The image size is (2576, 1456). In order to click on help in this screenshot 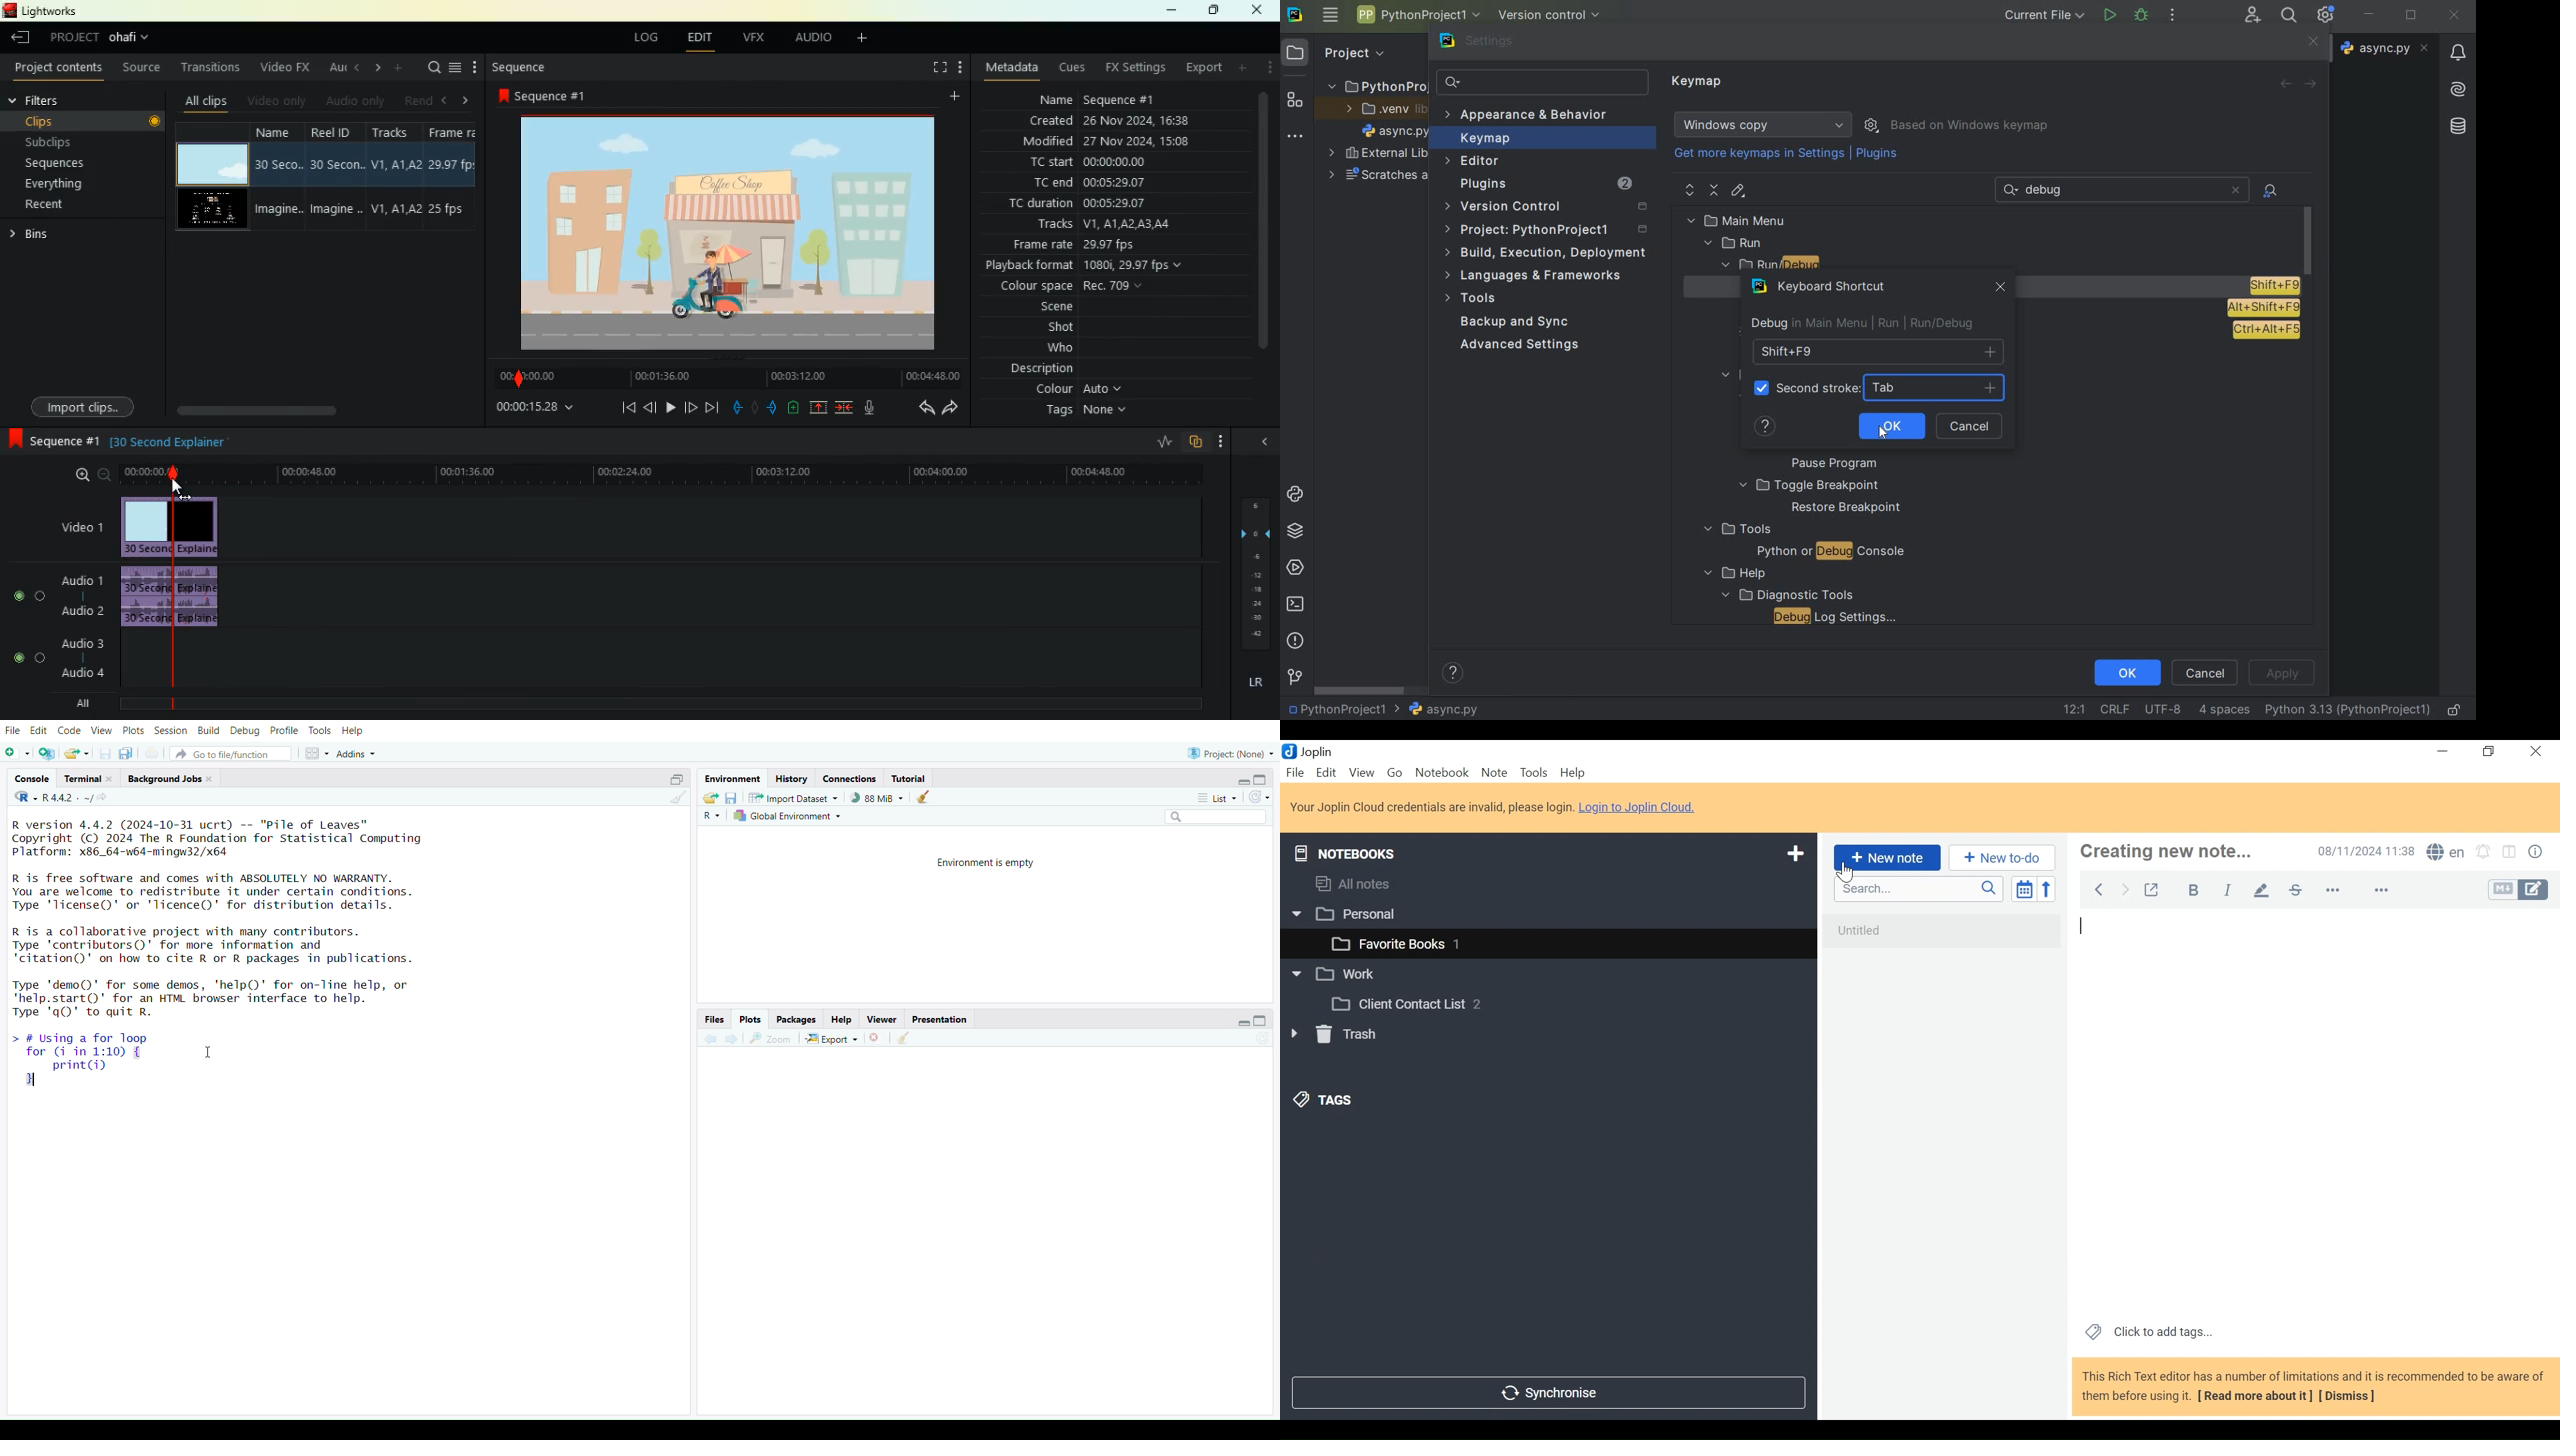, I will do `click(1767, 430)`.